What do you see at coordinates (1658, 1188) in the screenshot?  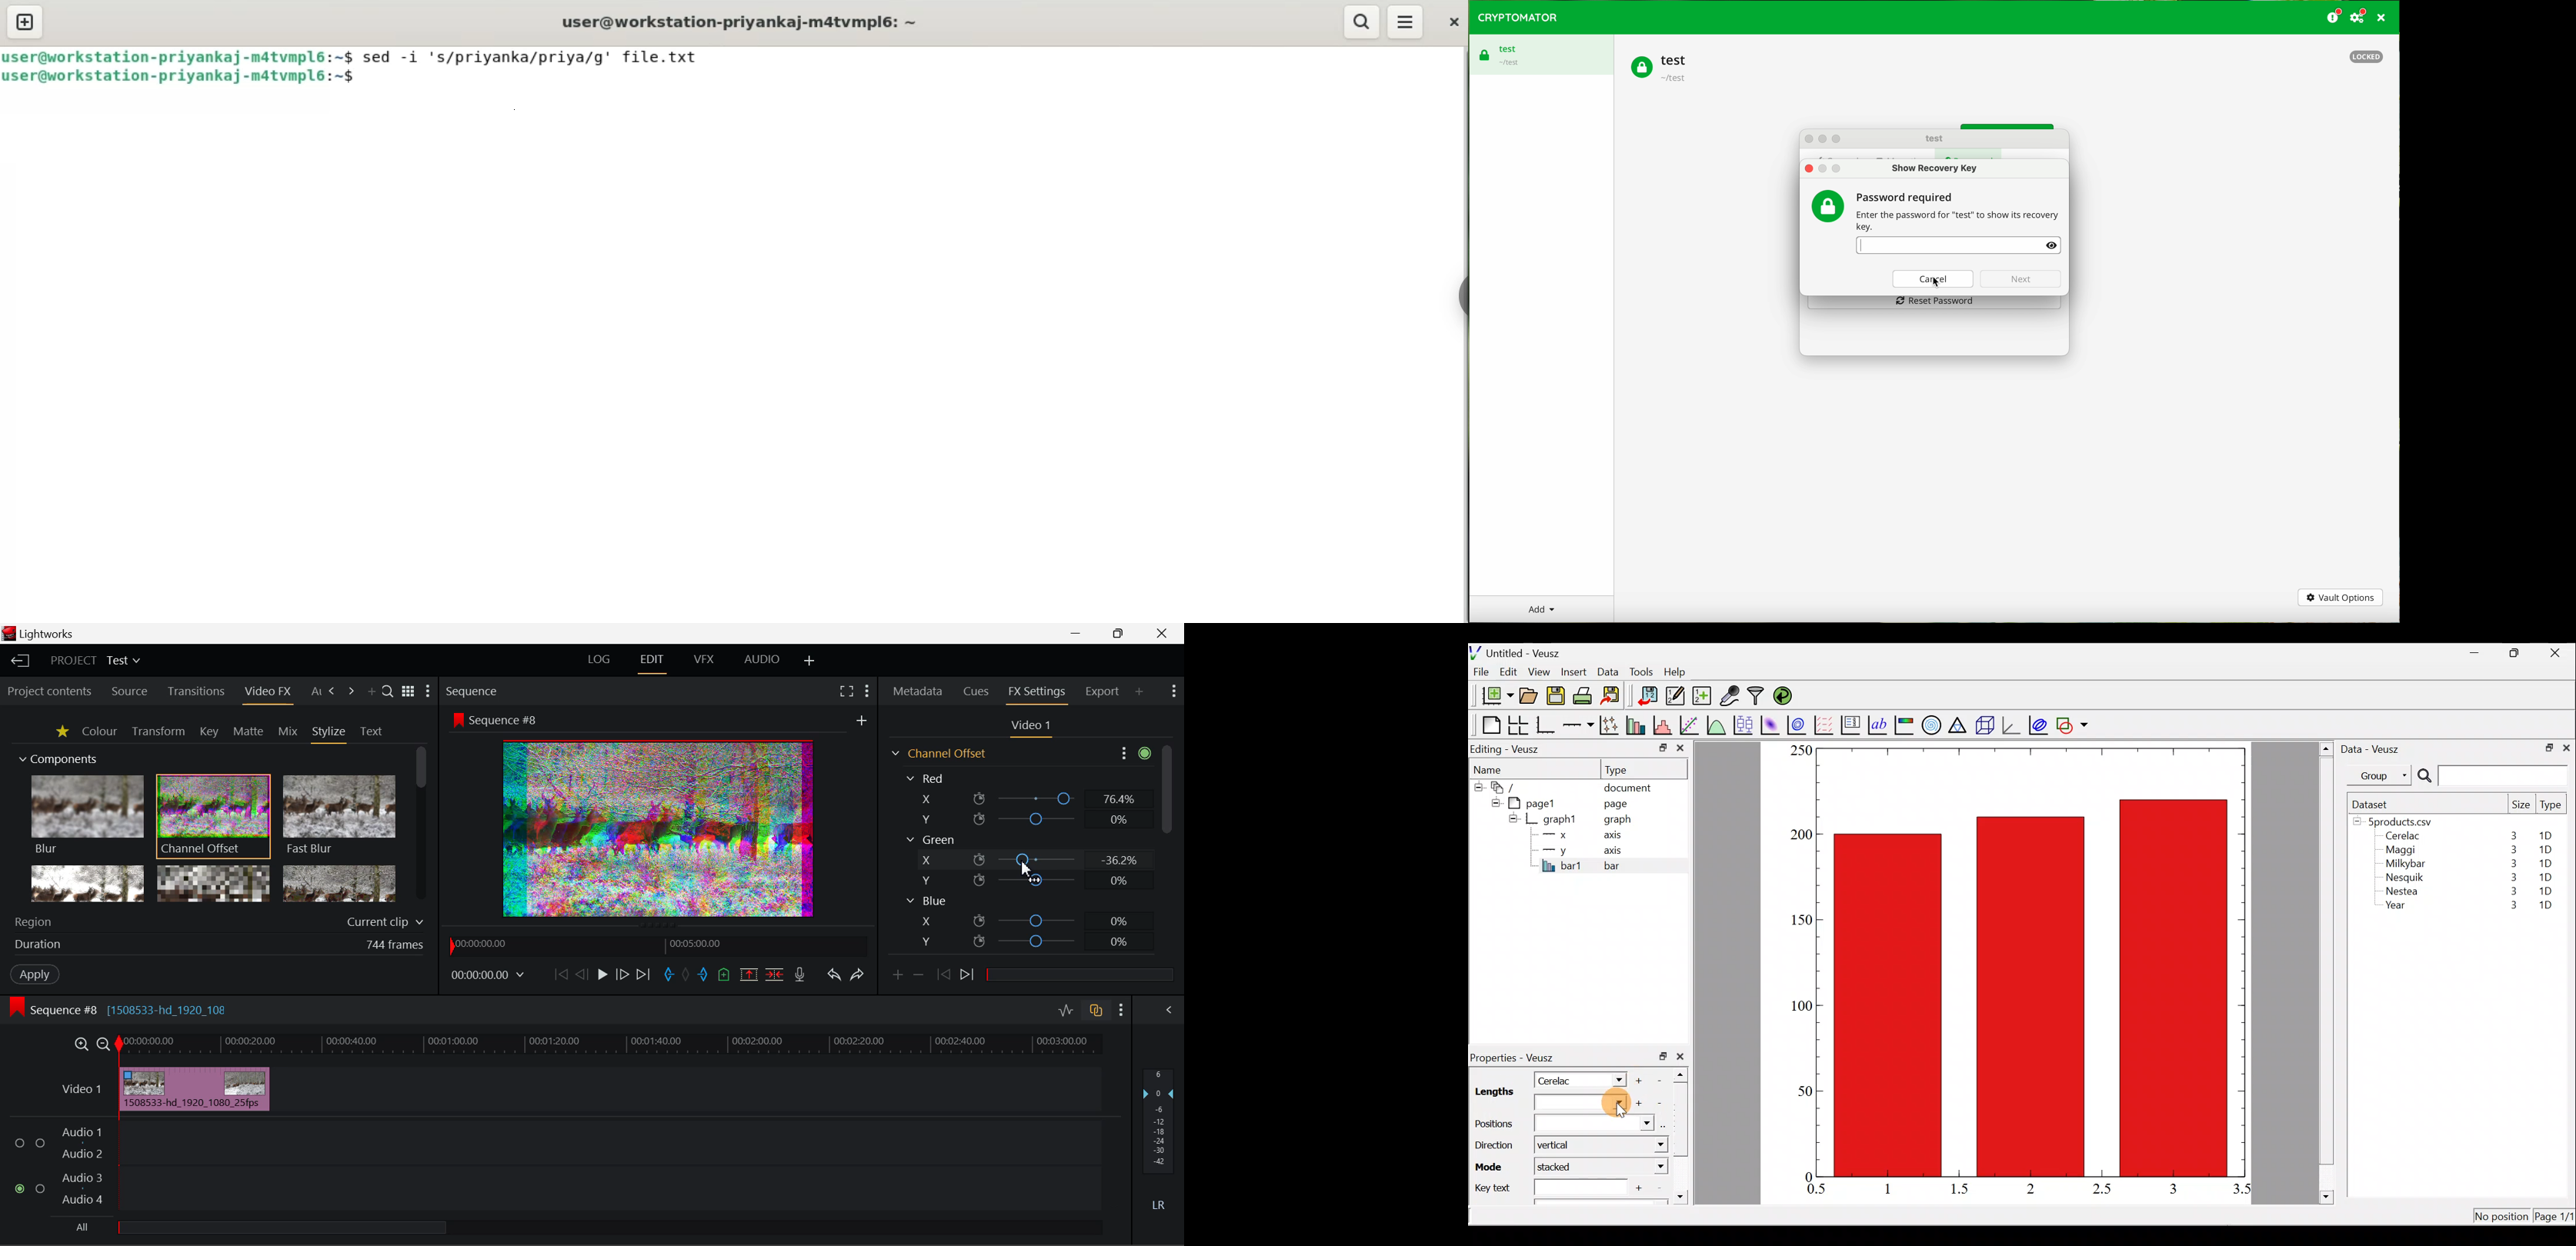 I see `Remove item` at bounding box center [1658, 1188].